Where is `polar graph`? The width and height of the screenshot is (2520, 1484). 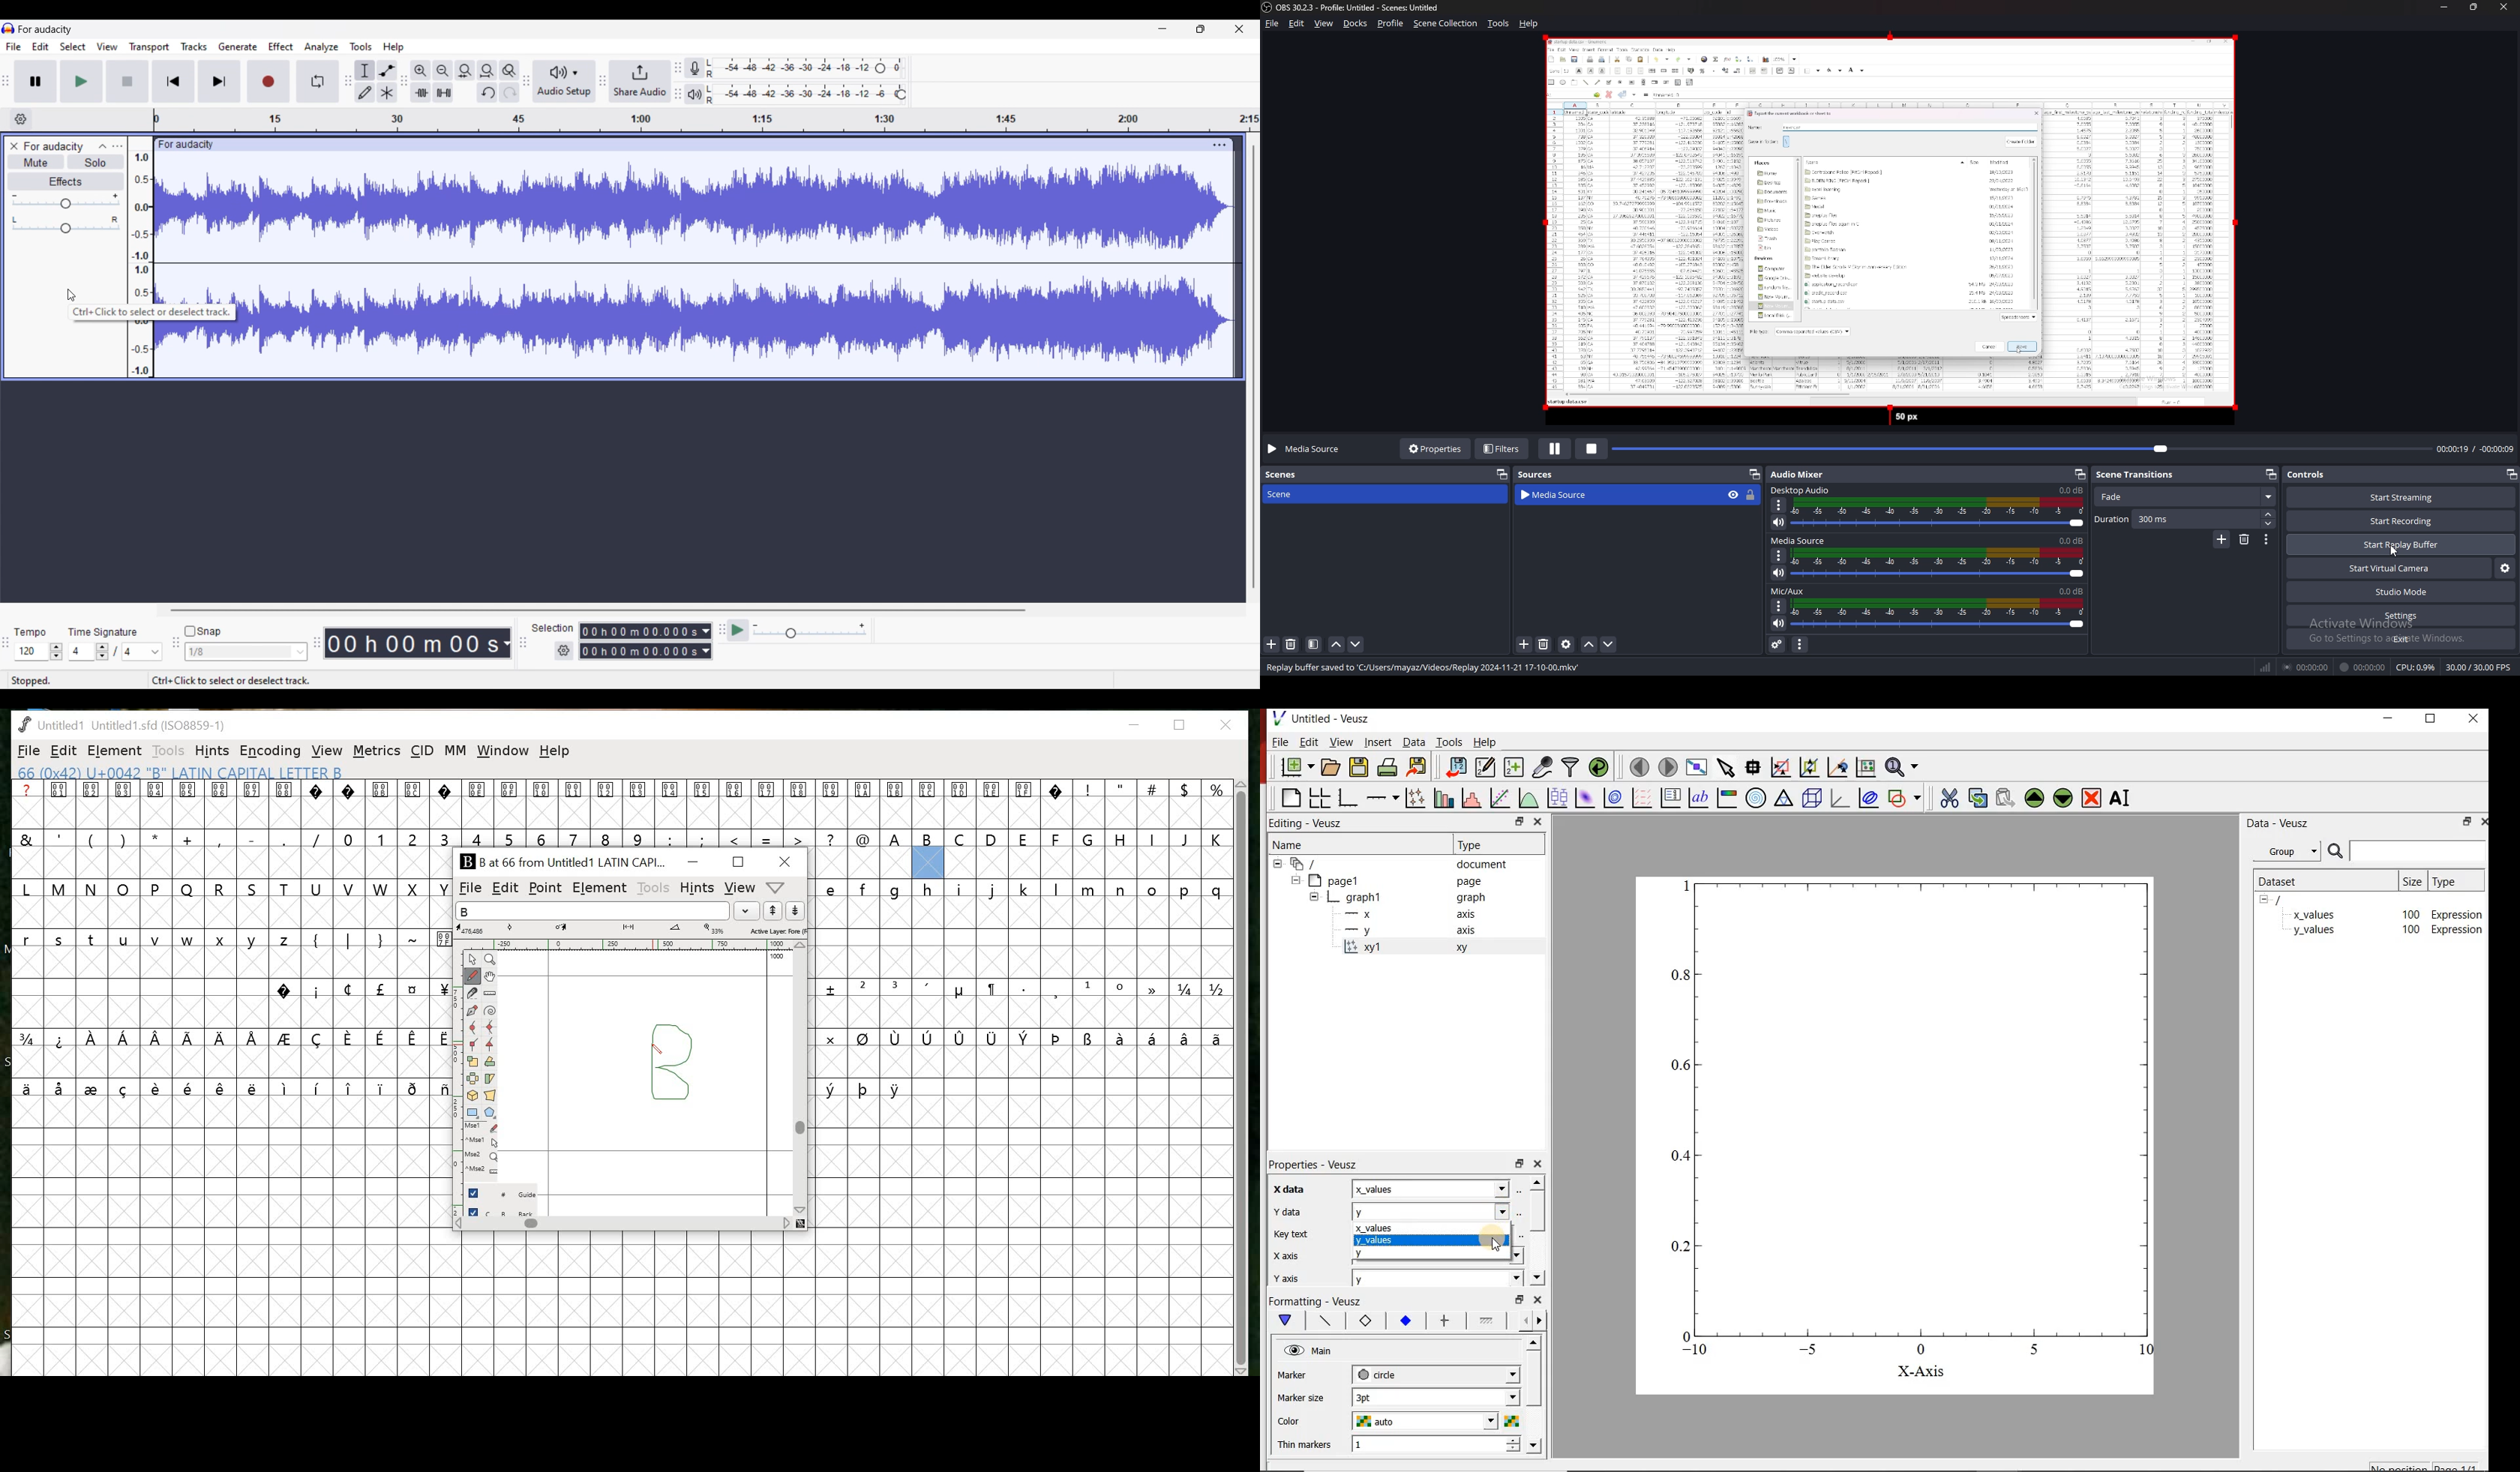 polar graph is located at coordinates (1757, 799).